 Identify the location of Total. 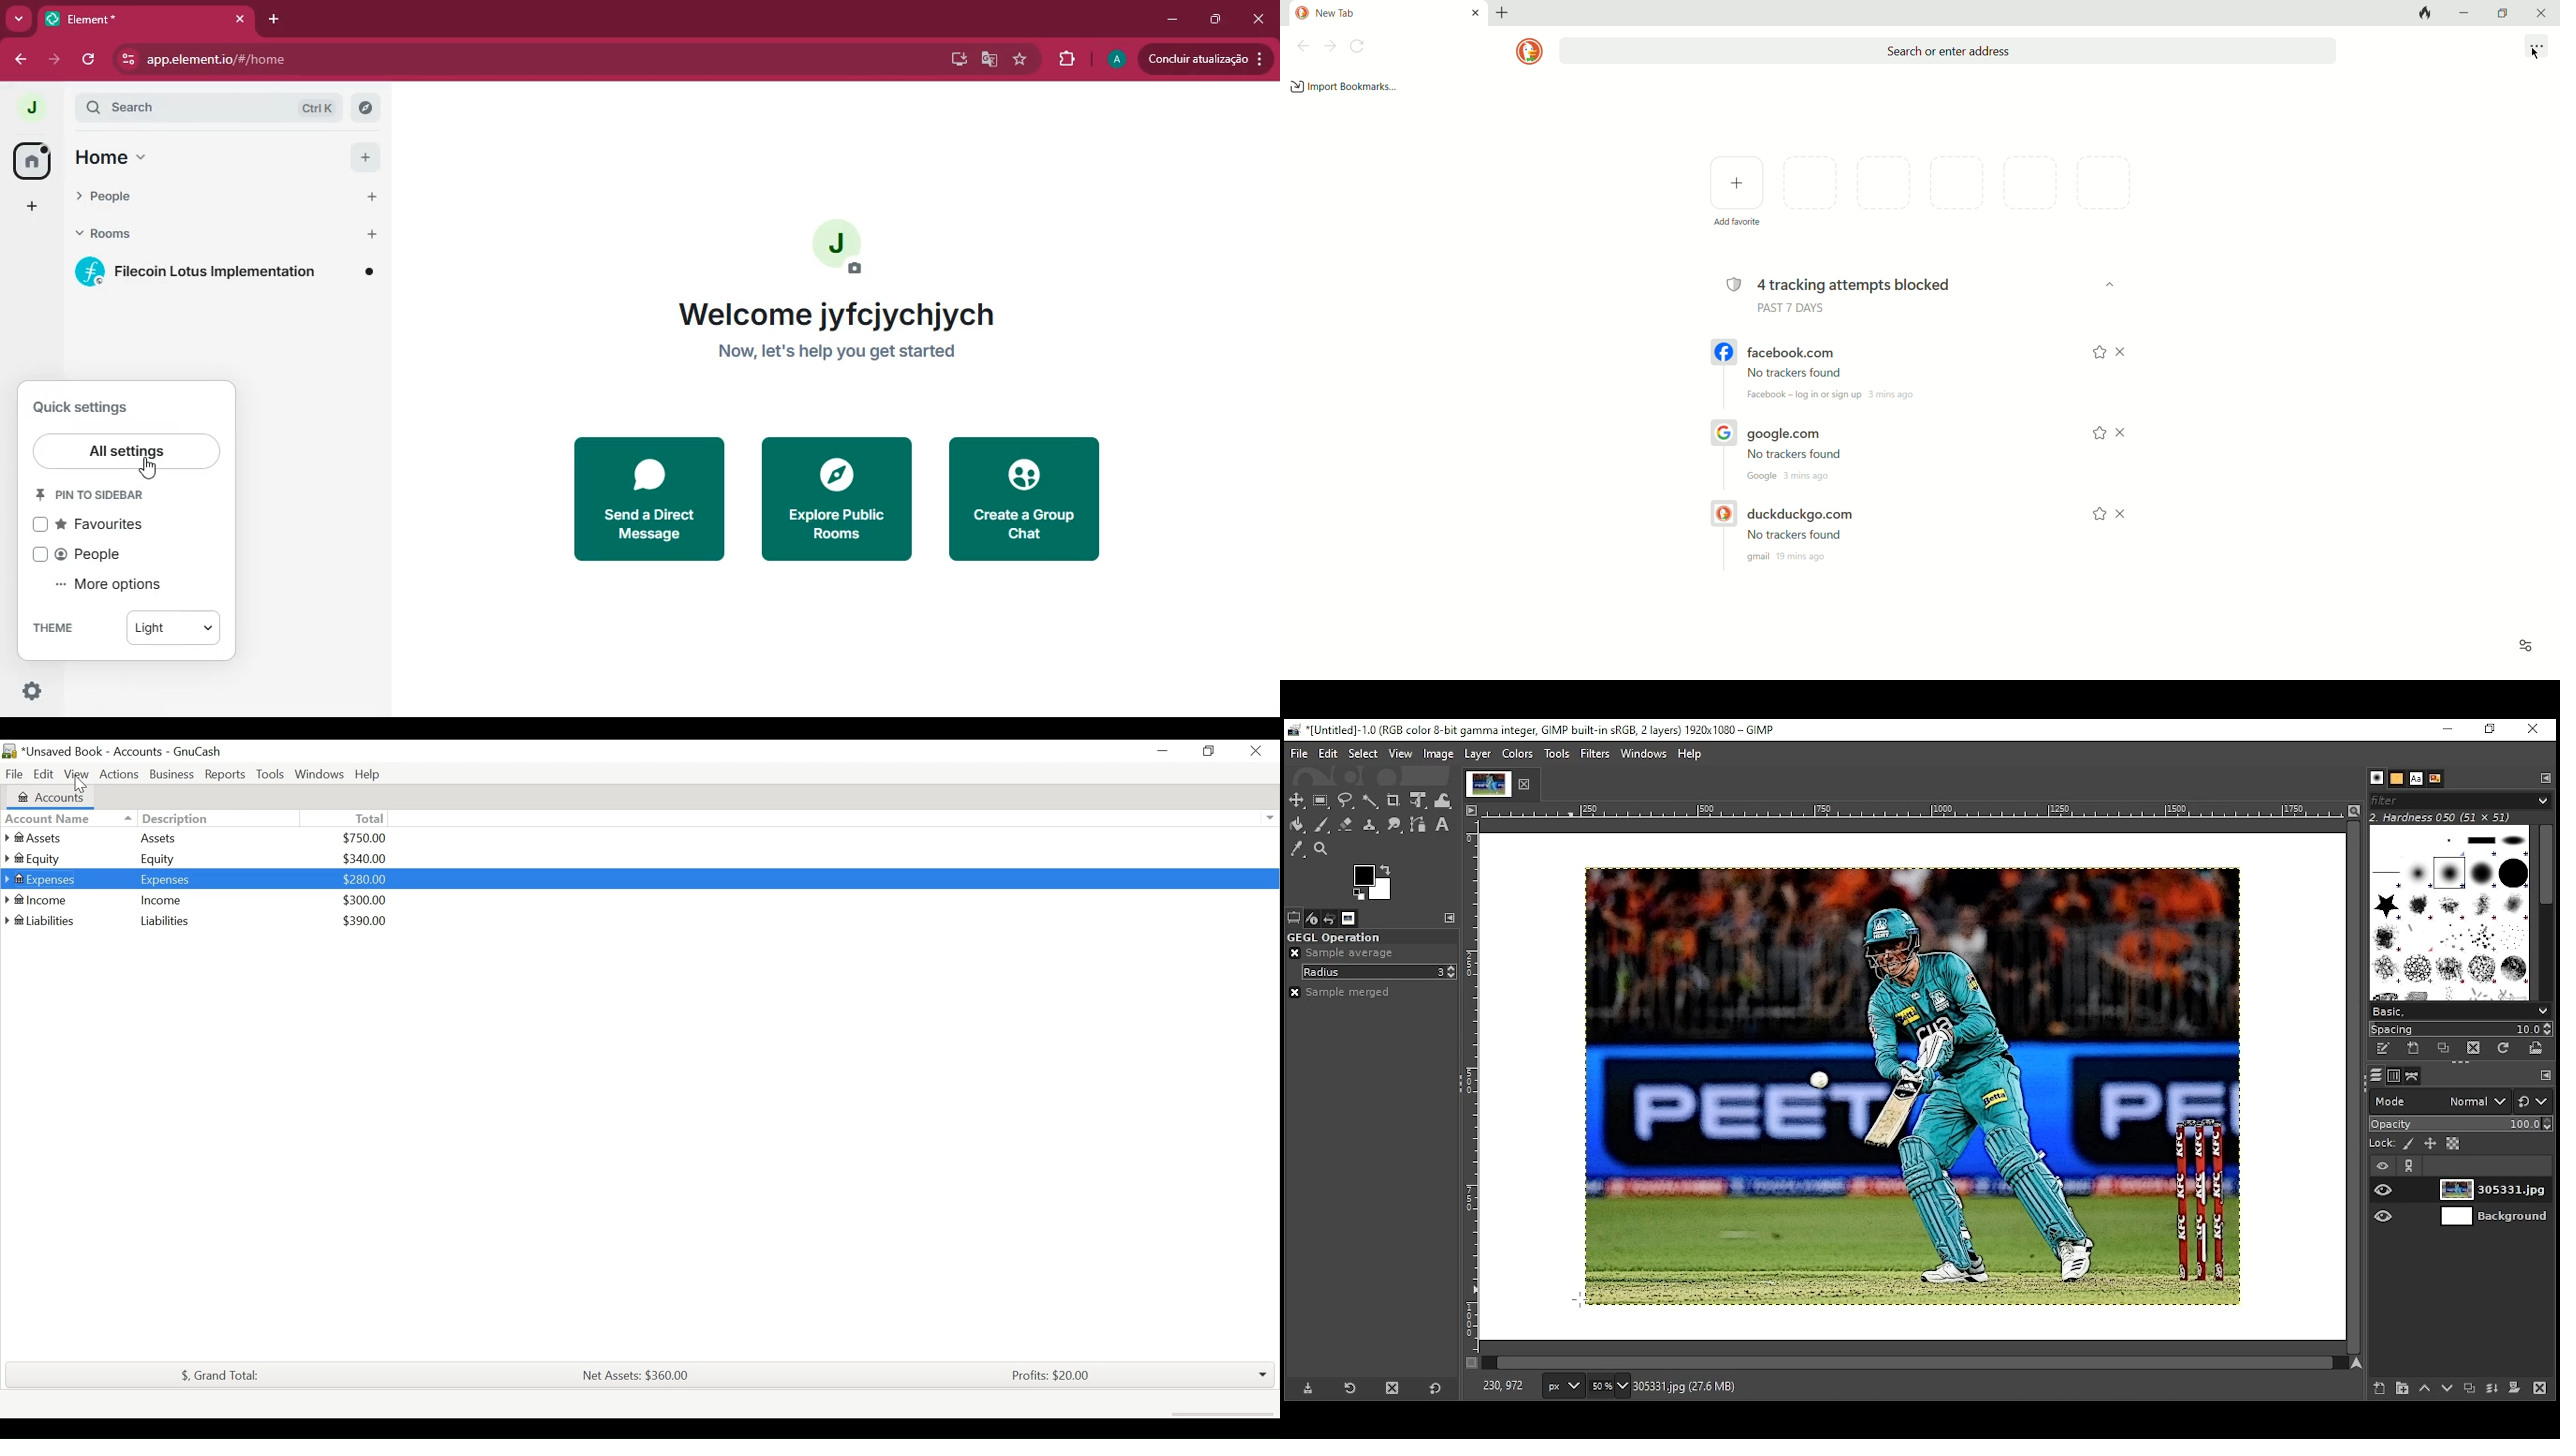
(371, 818).